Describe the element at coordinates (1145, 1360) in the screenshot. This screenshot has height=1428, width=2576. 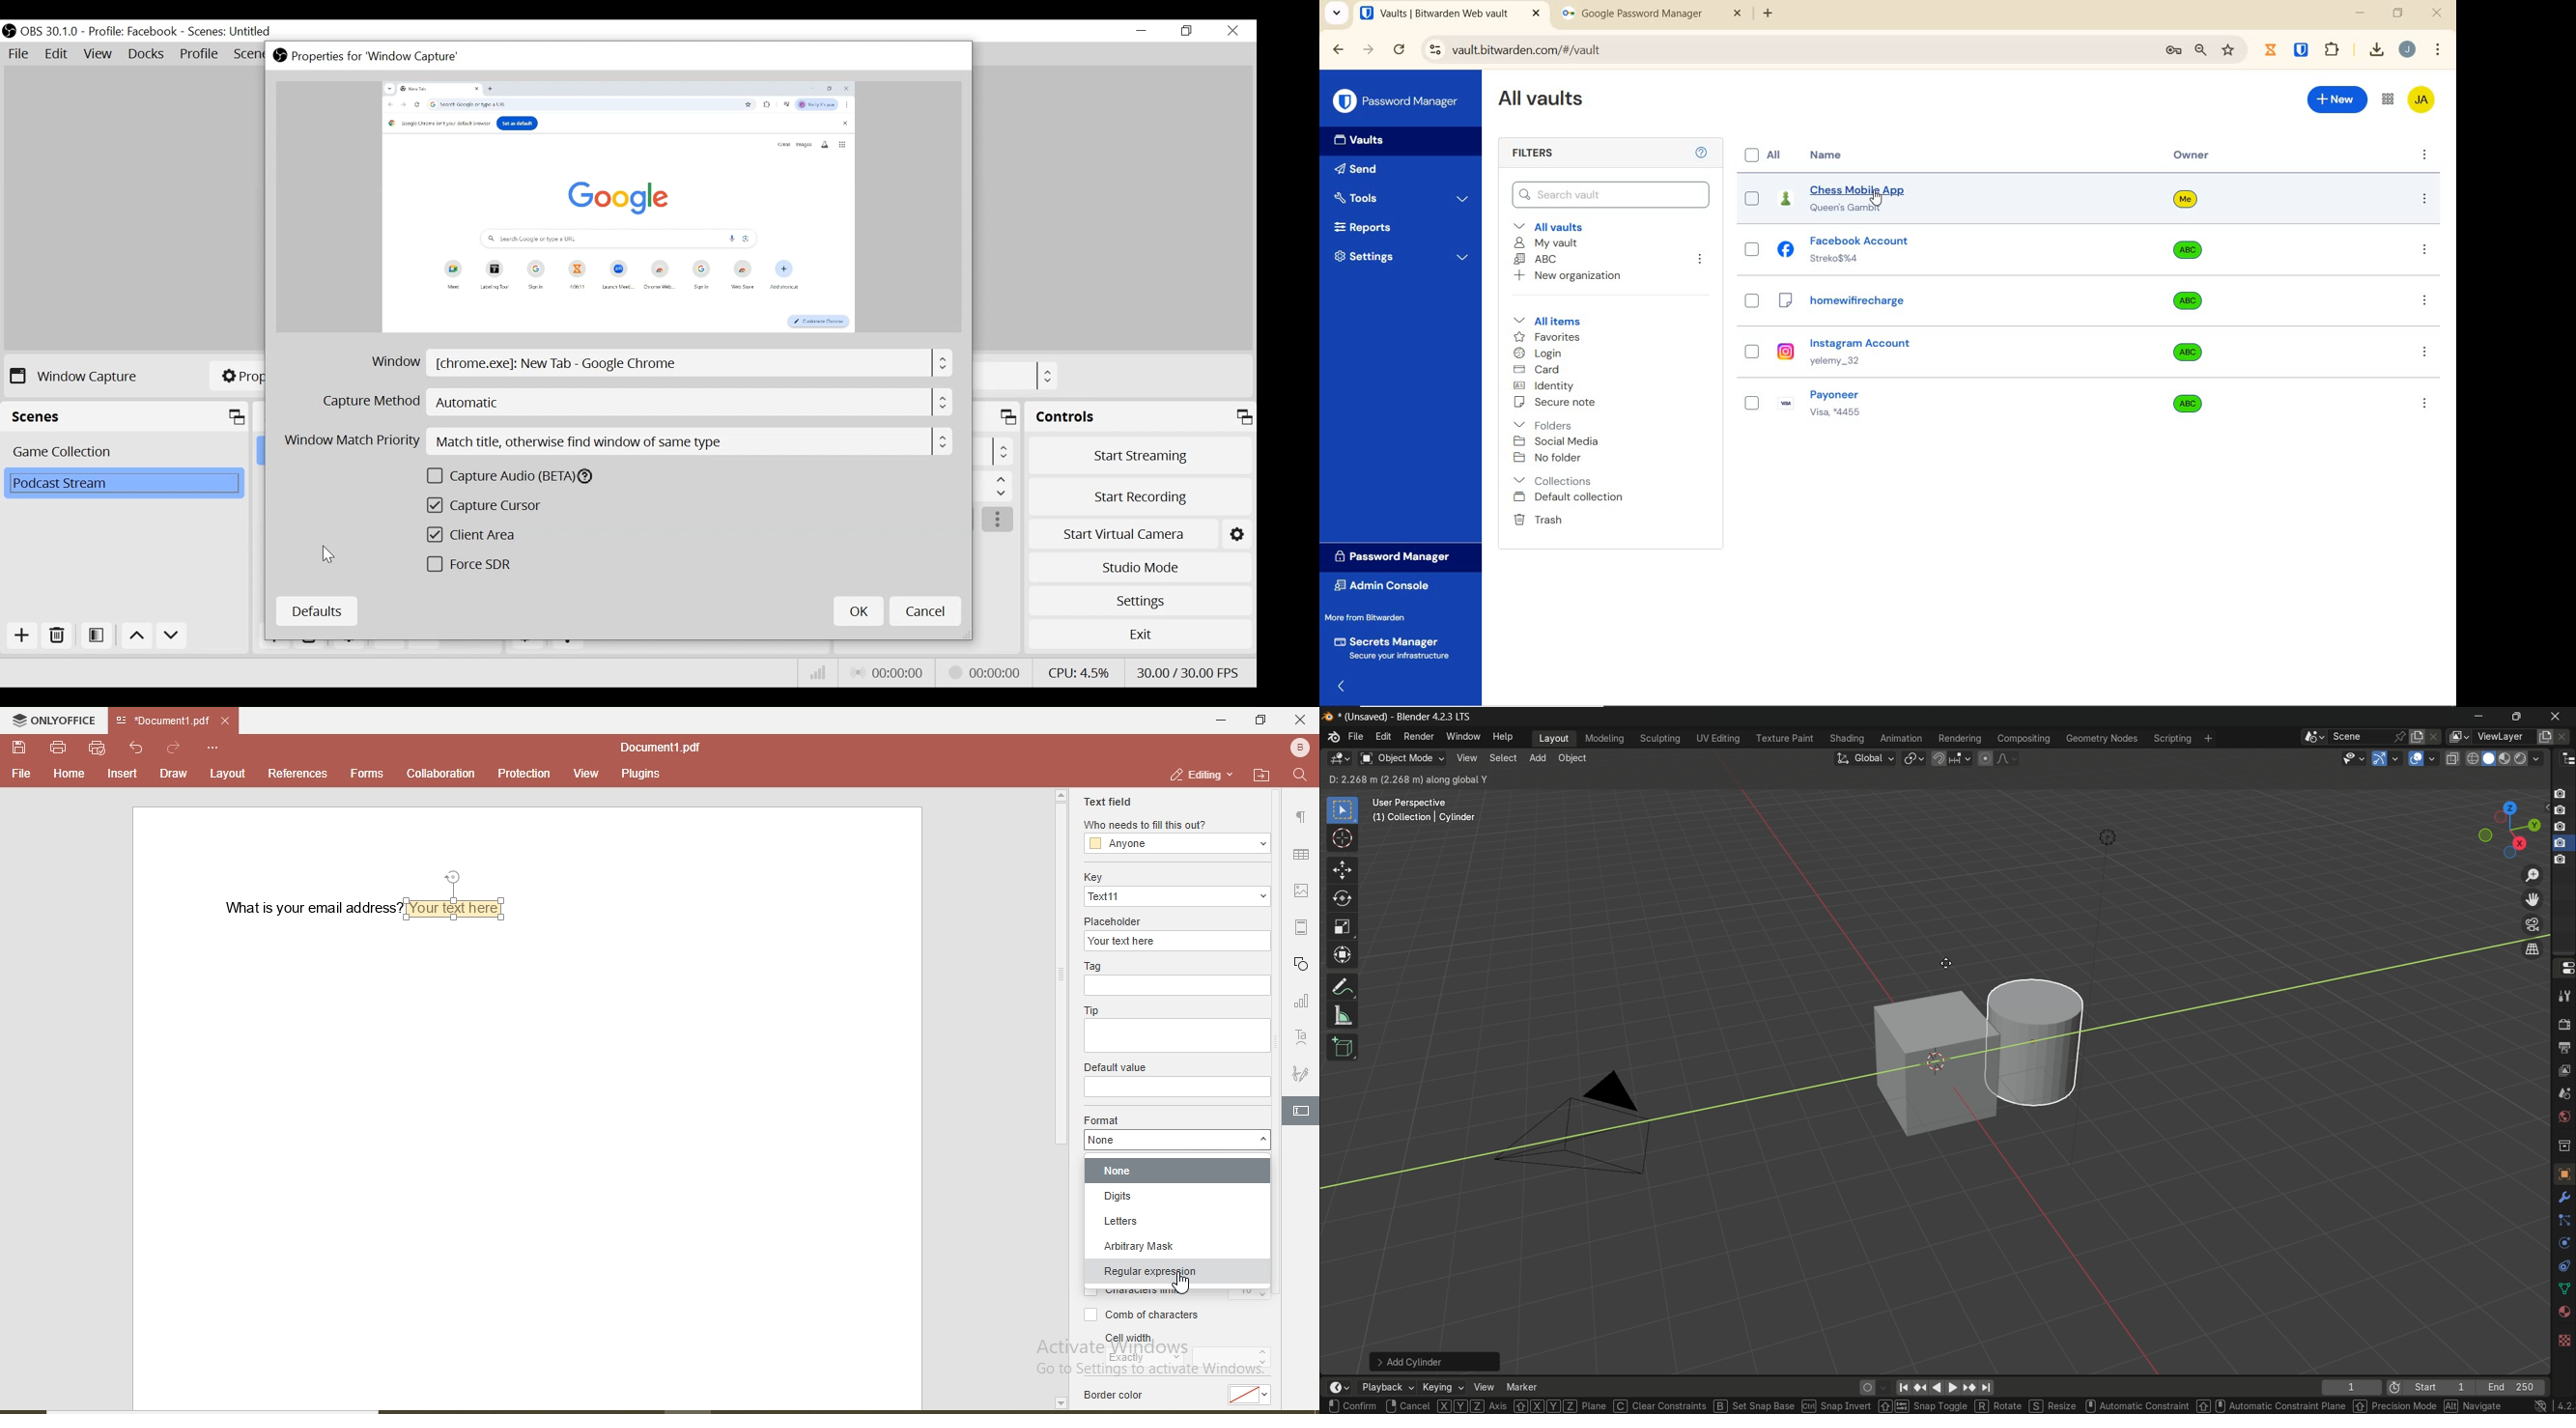
I see `exactly` at that location.